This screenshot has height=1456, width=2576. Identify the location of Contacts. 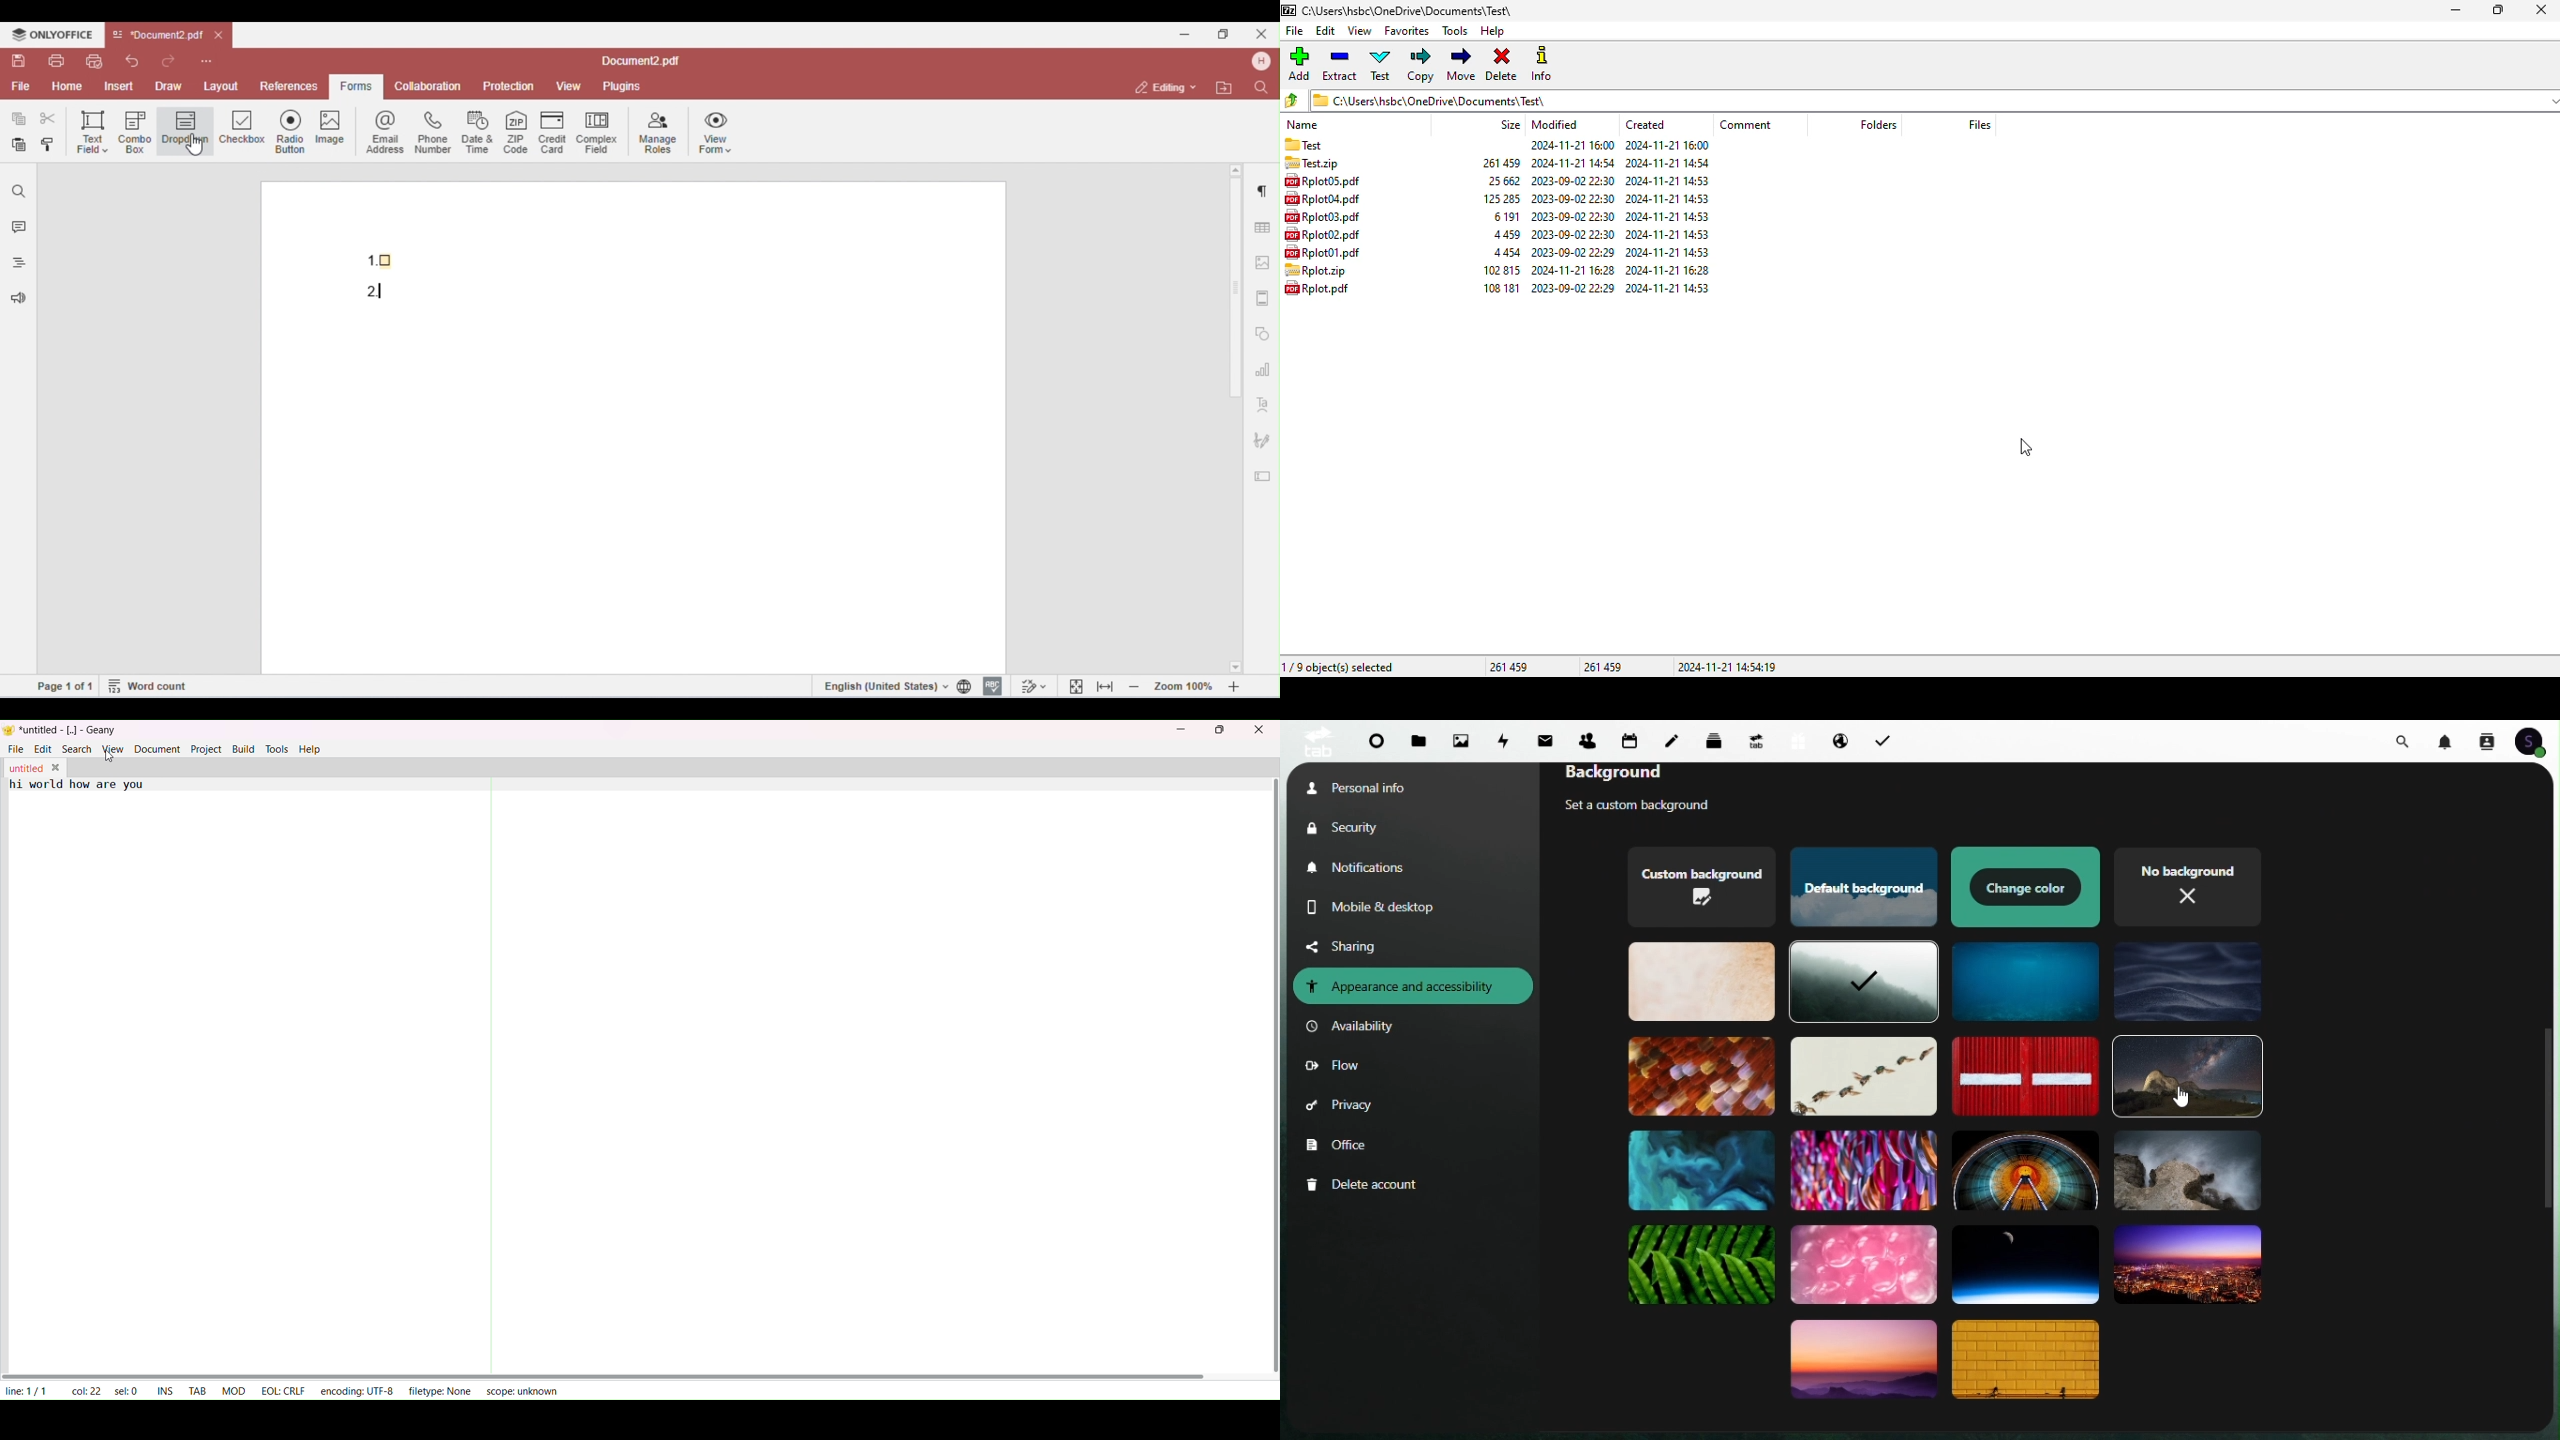
(2486, 740).